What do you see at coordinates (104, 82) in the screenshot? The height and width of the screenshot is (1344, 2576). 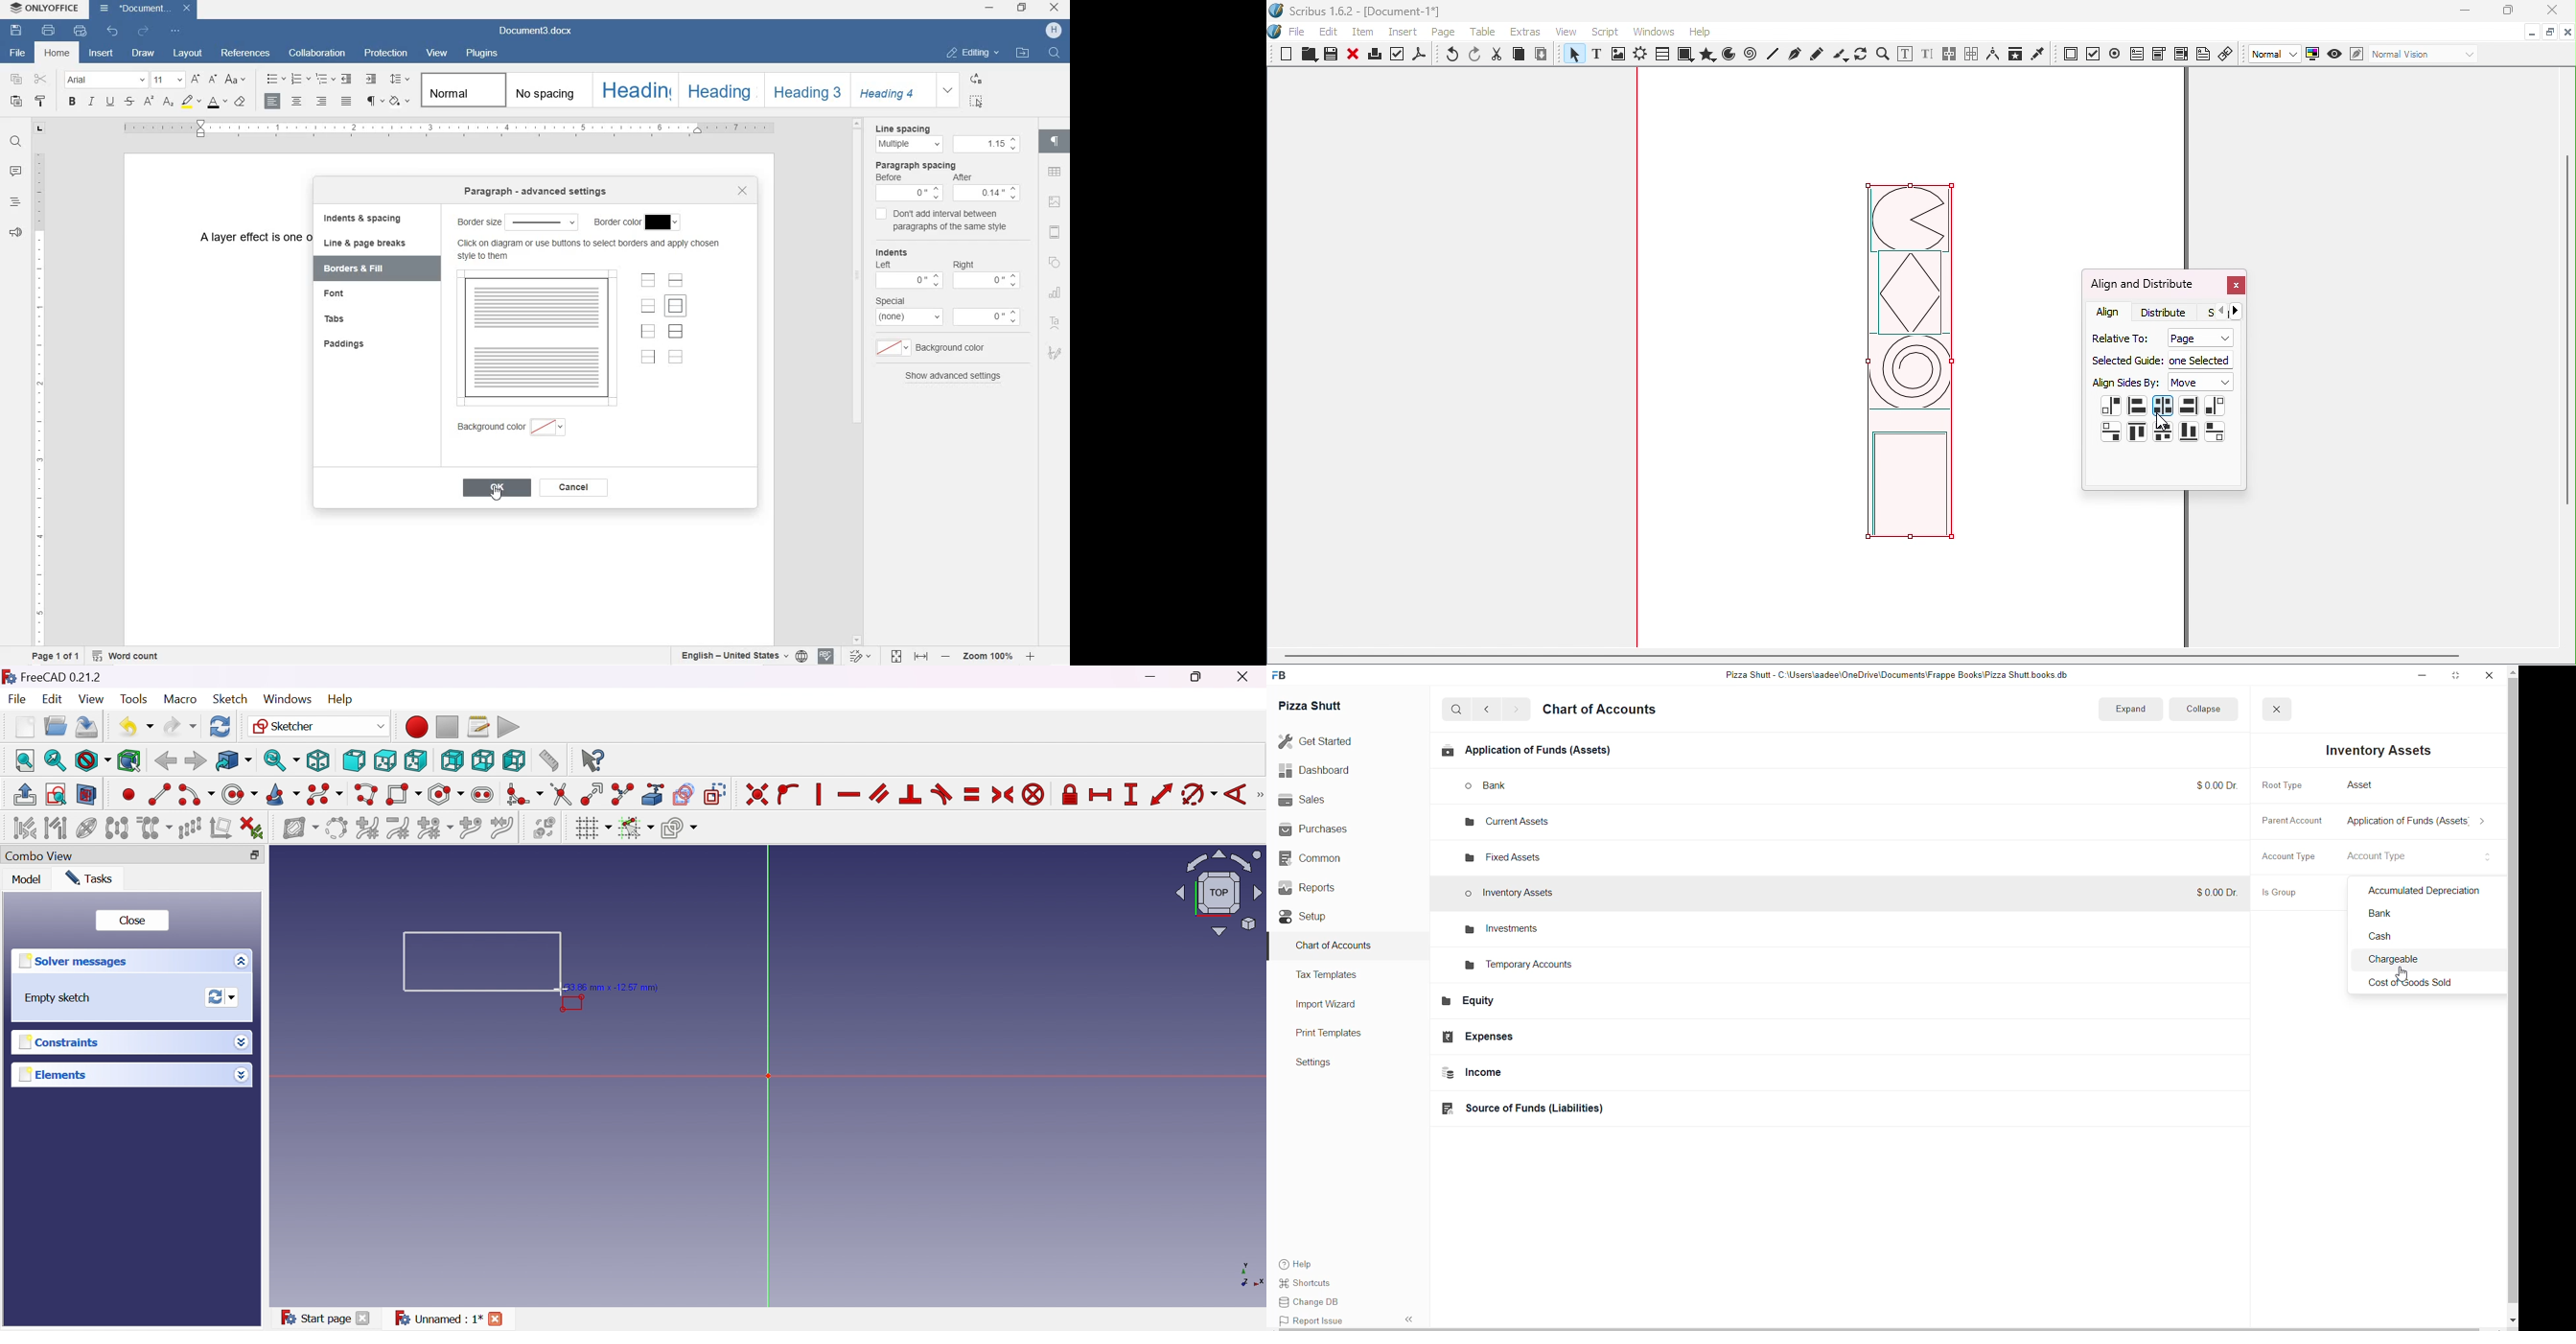 I see `FONT NAME` at bounding box center [104, 82].